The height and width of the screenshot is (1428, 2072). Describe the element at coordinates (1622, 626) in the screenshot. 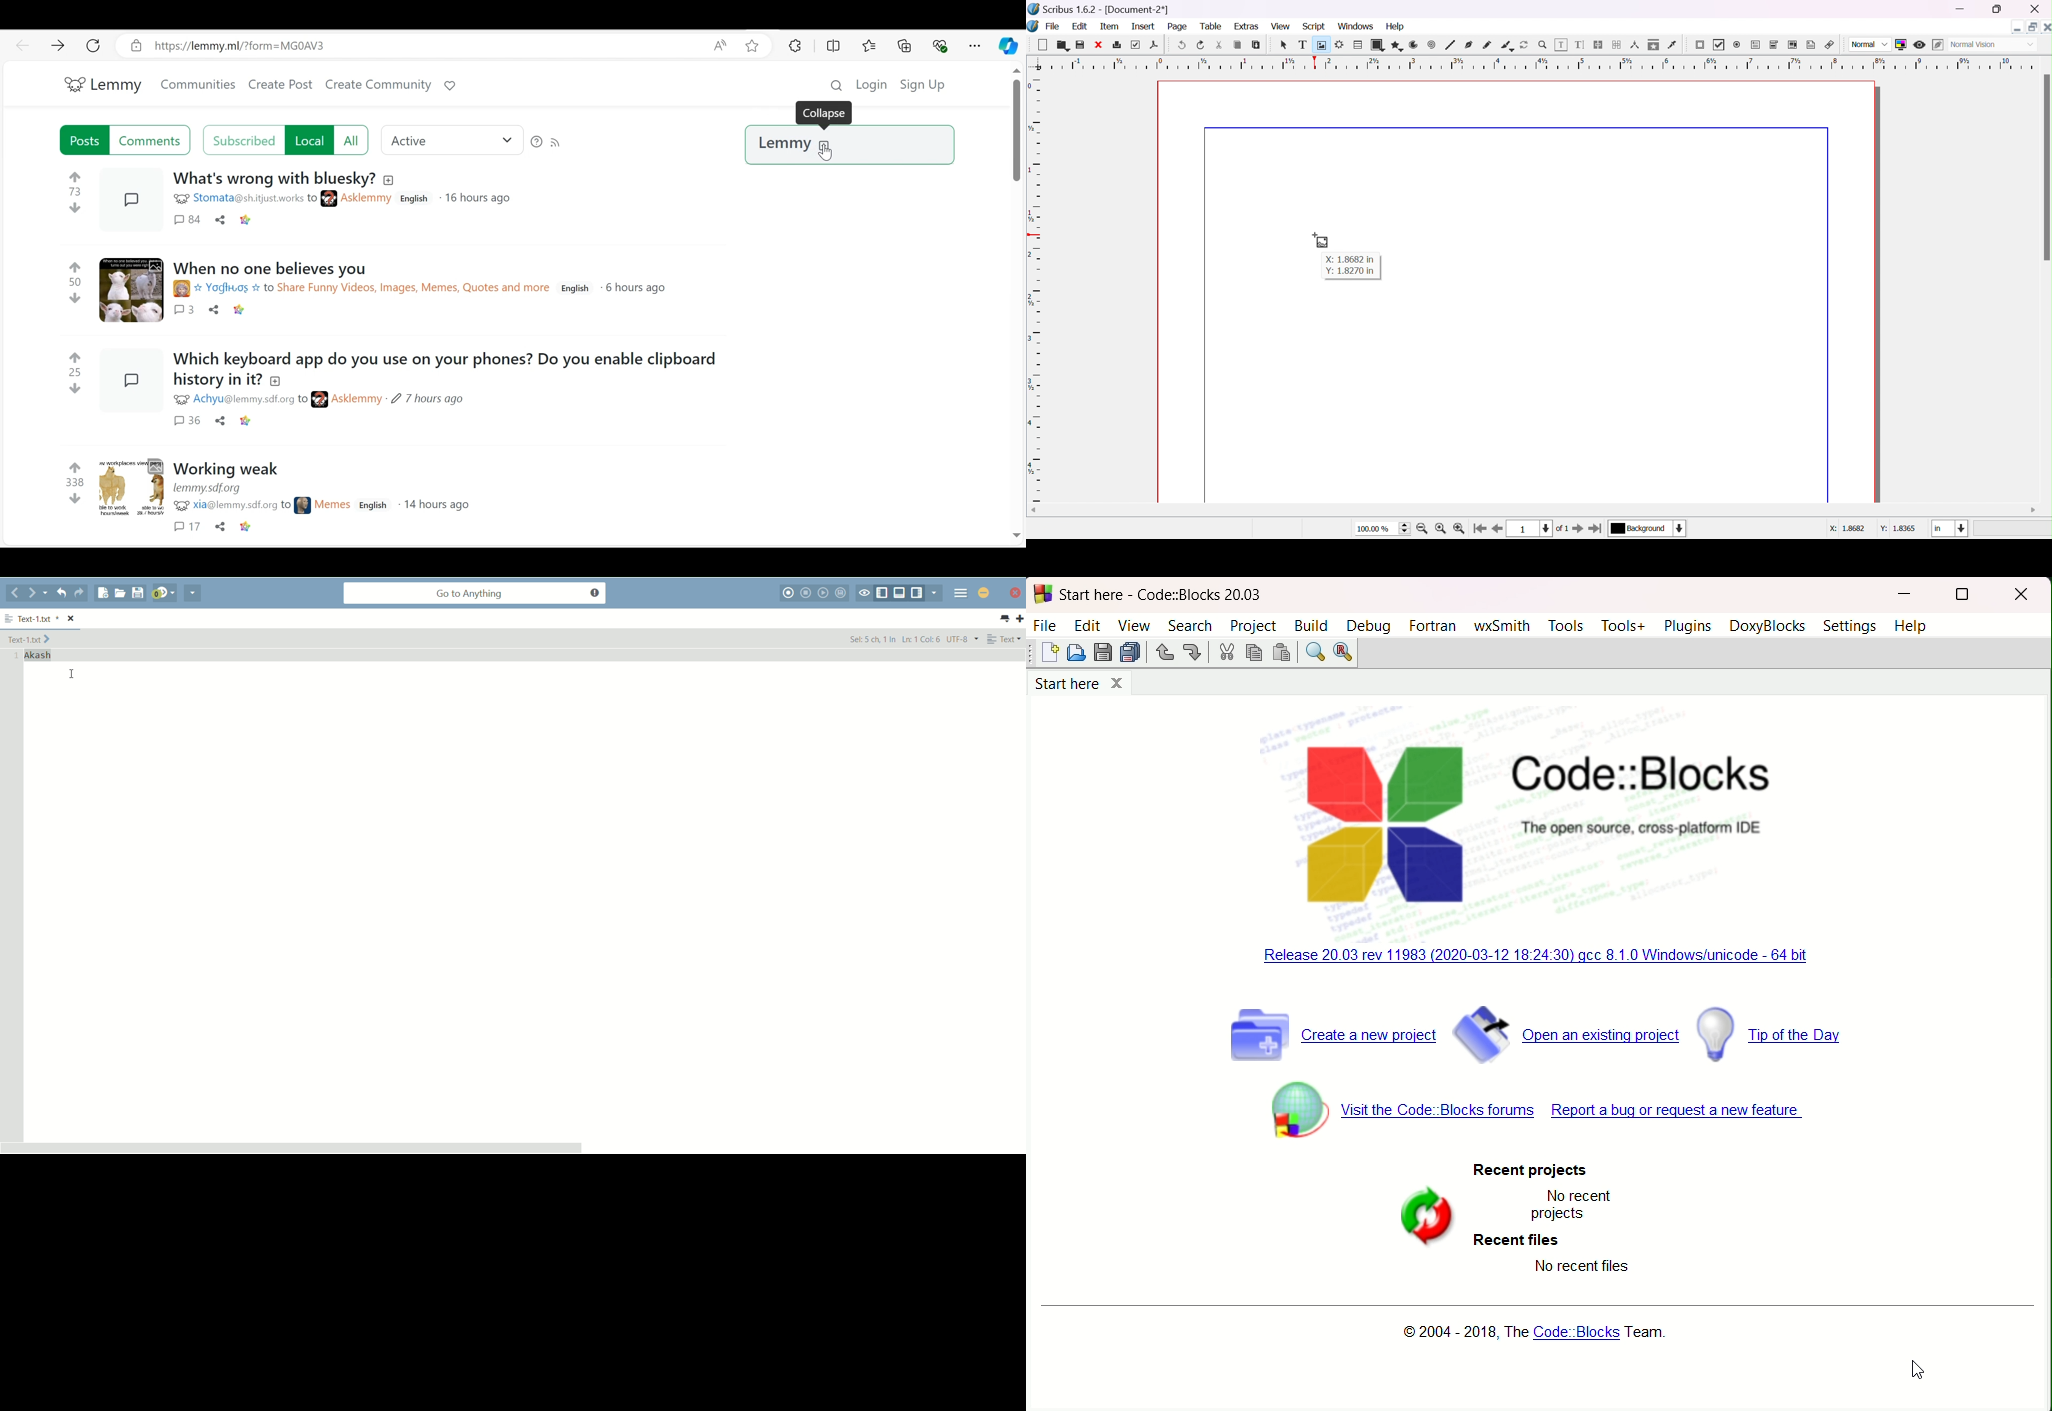

I see `tools+` at that location.